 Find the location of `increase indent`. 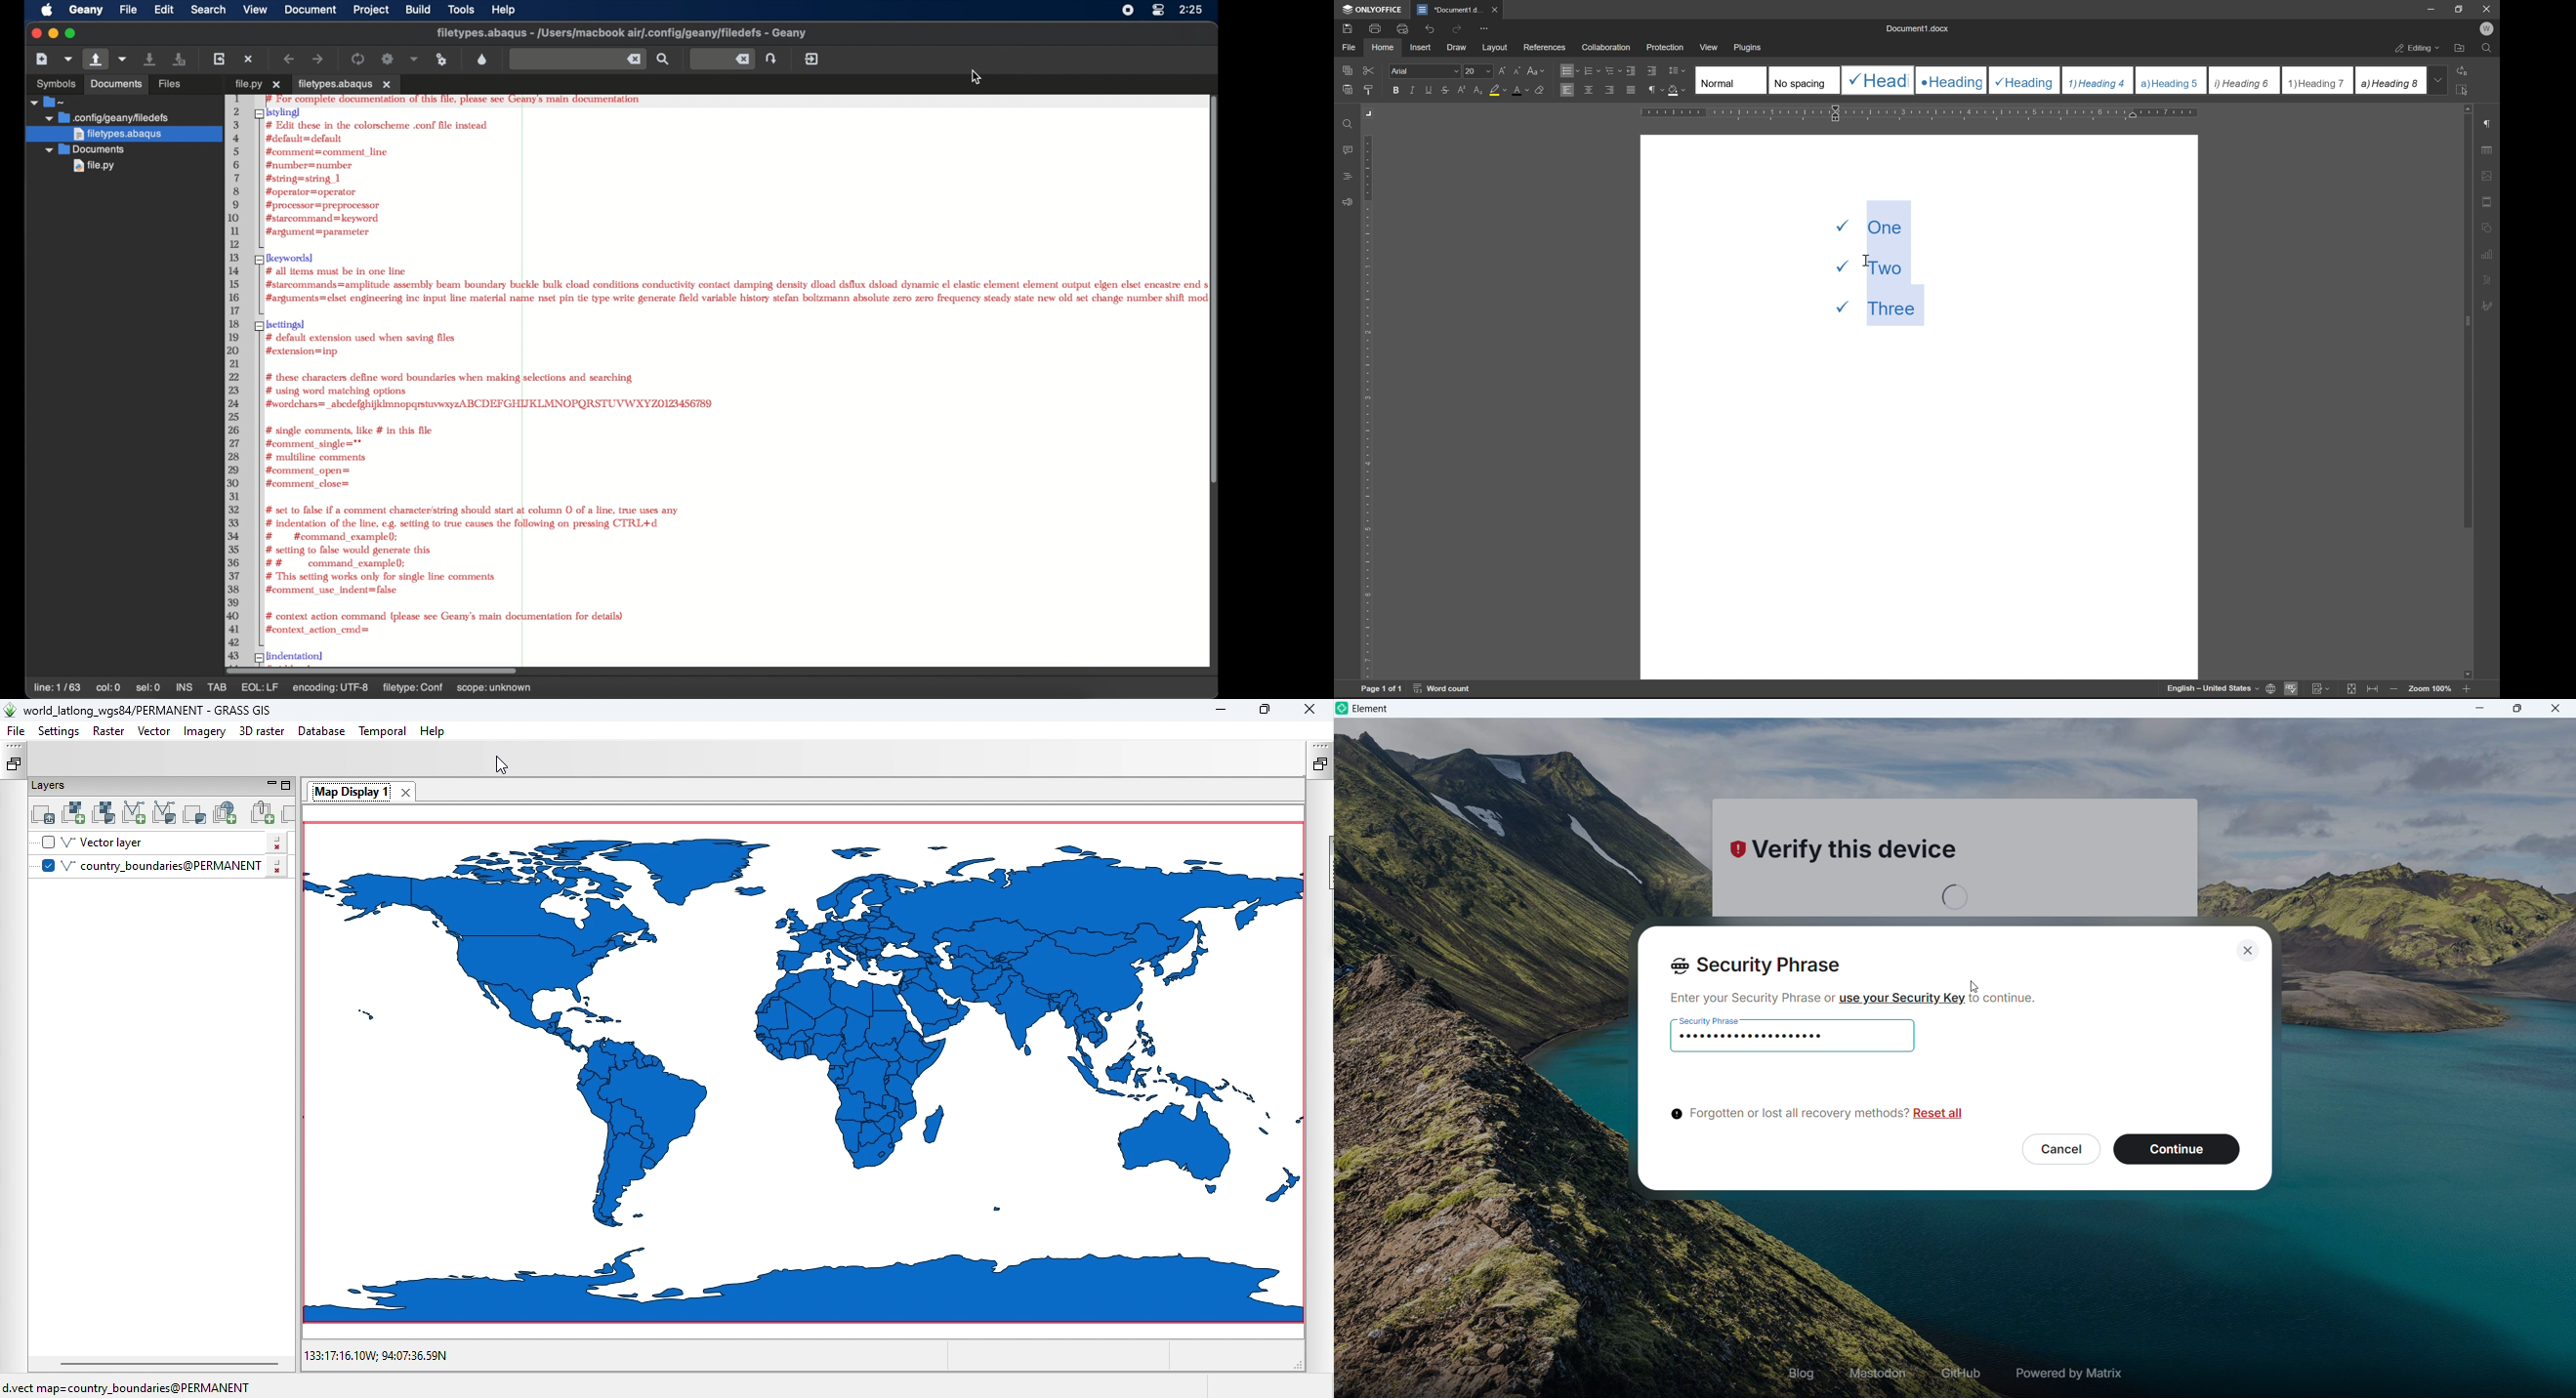

increase indent is located at coordinates (1652, 71).